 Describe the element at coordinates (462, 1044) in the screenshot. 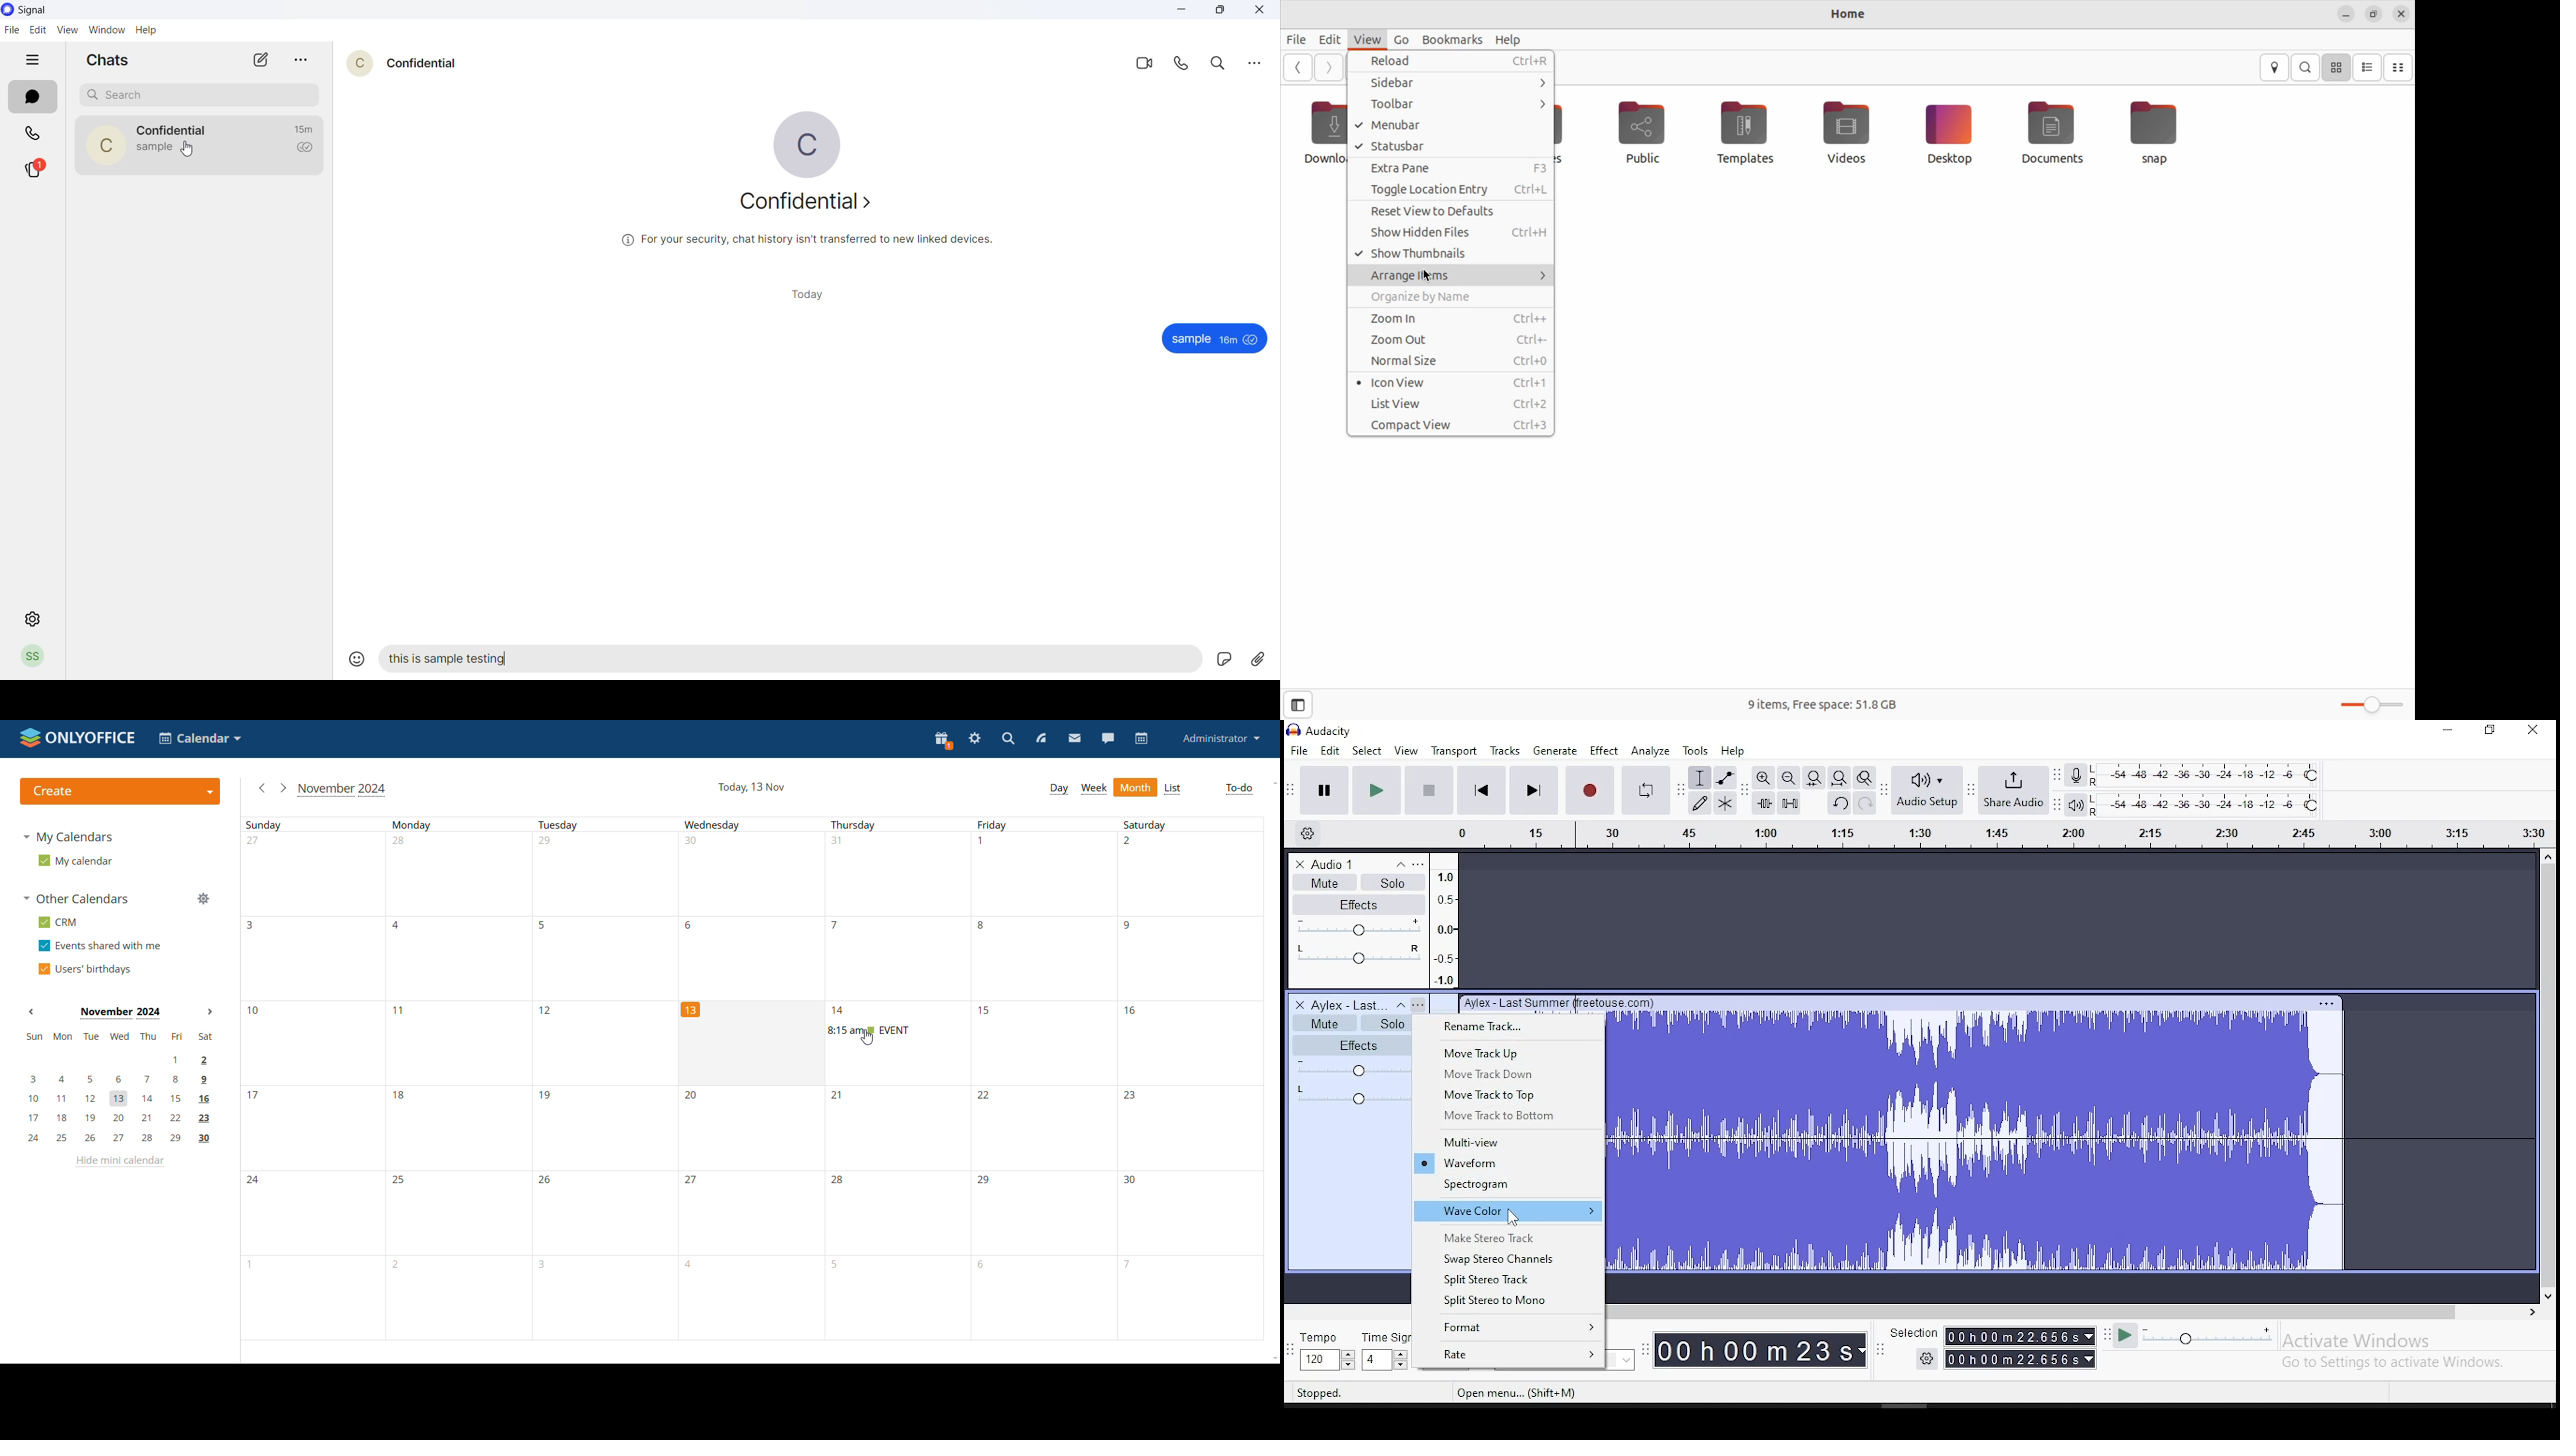

I see `unallocated time slot for 10-12 november` at that location.